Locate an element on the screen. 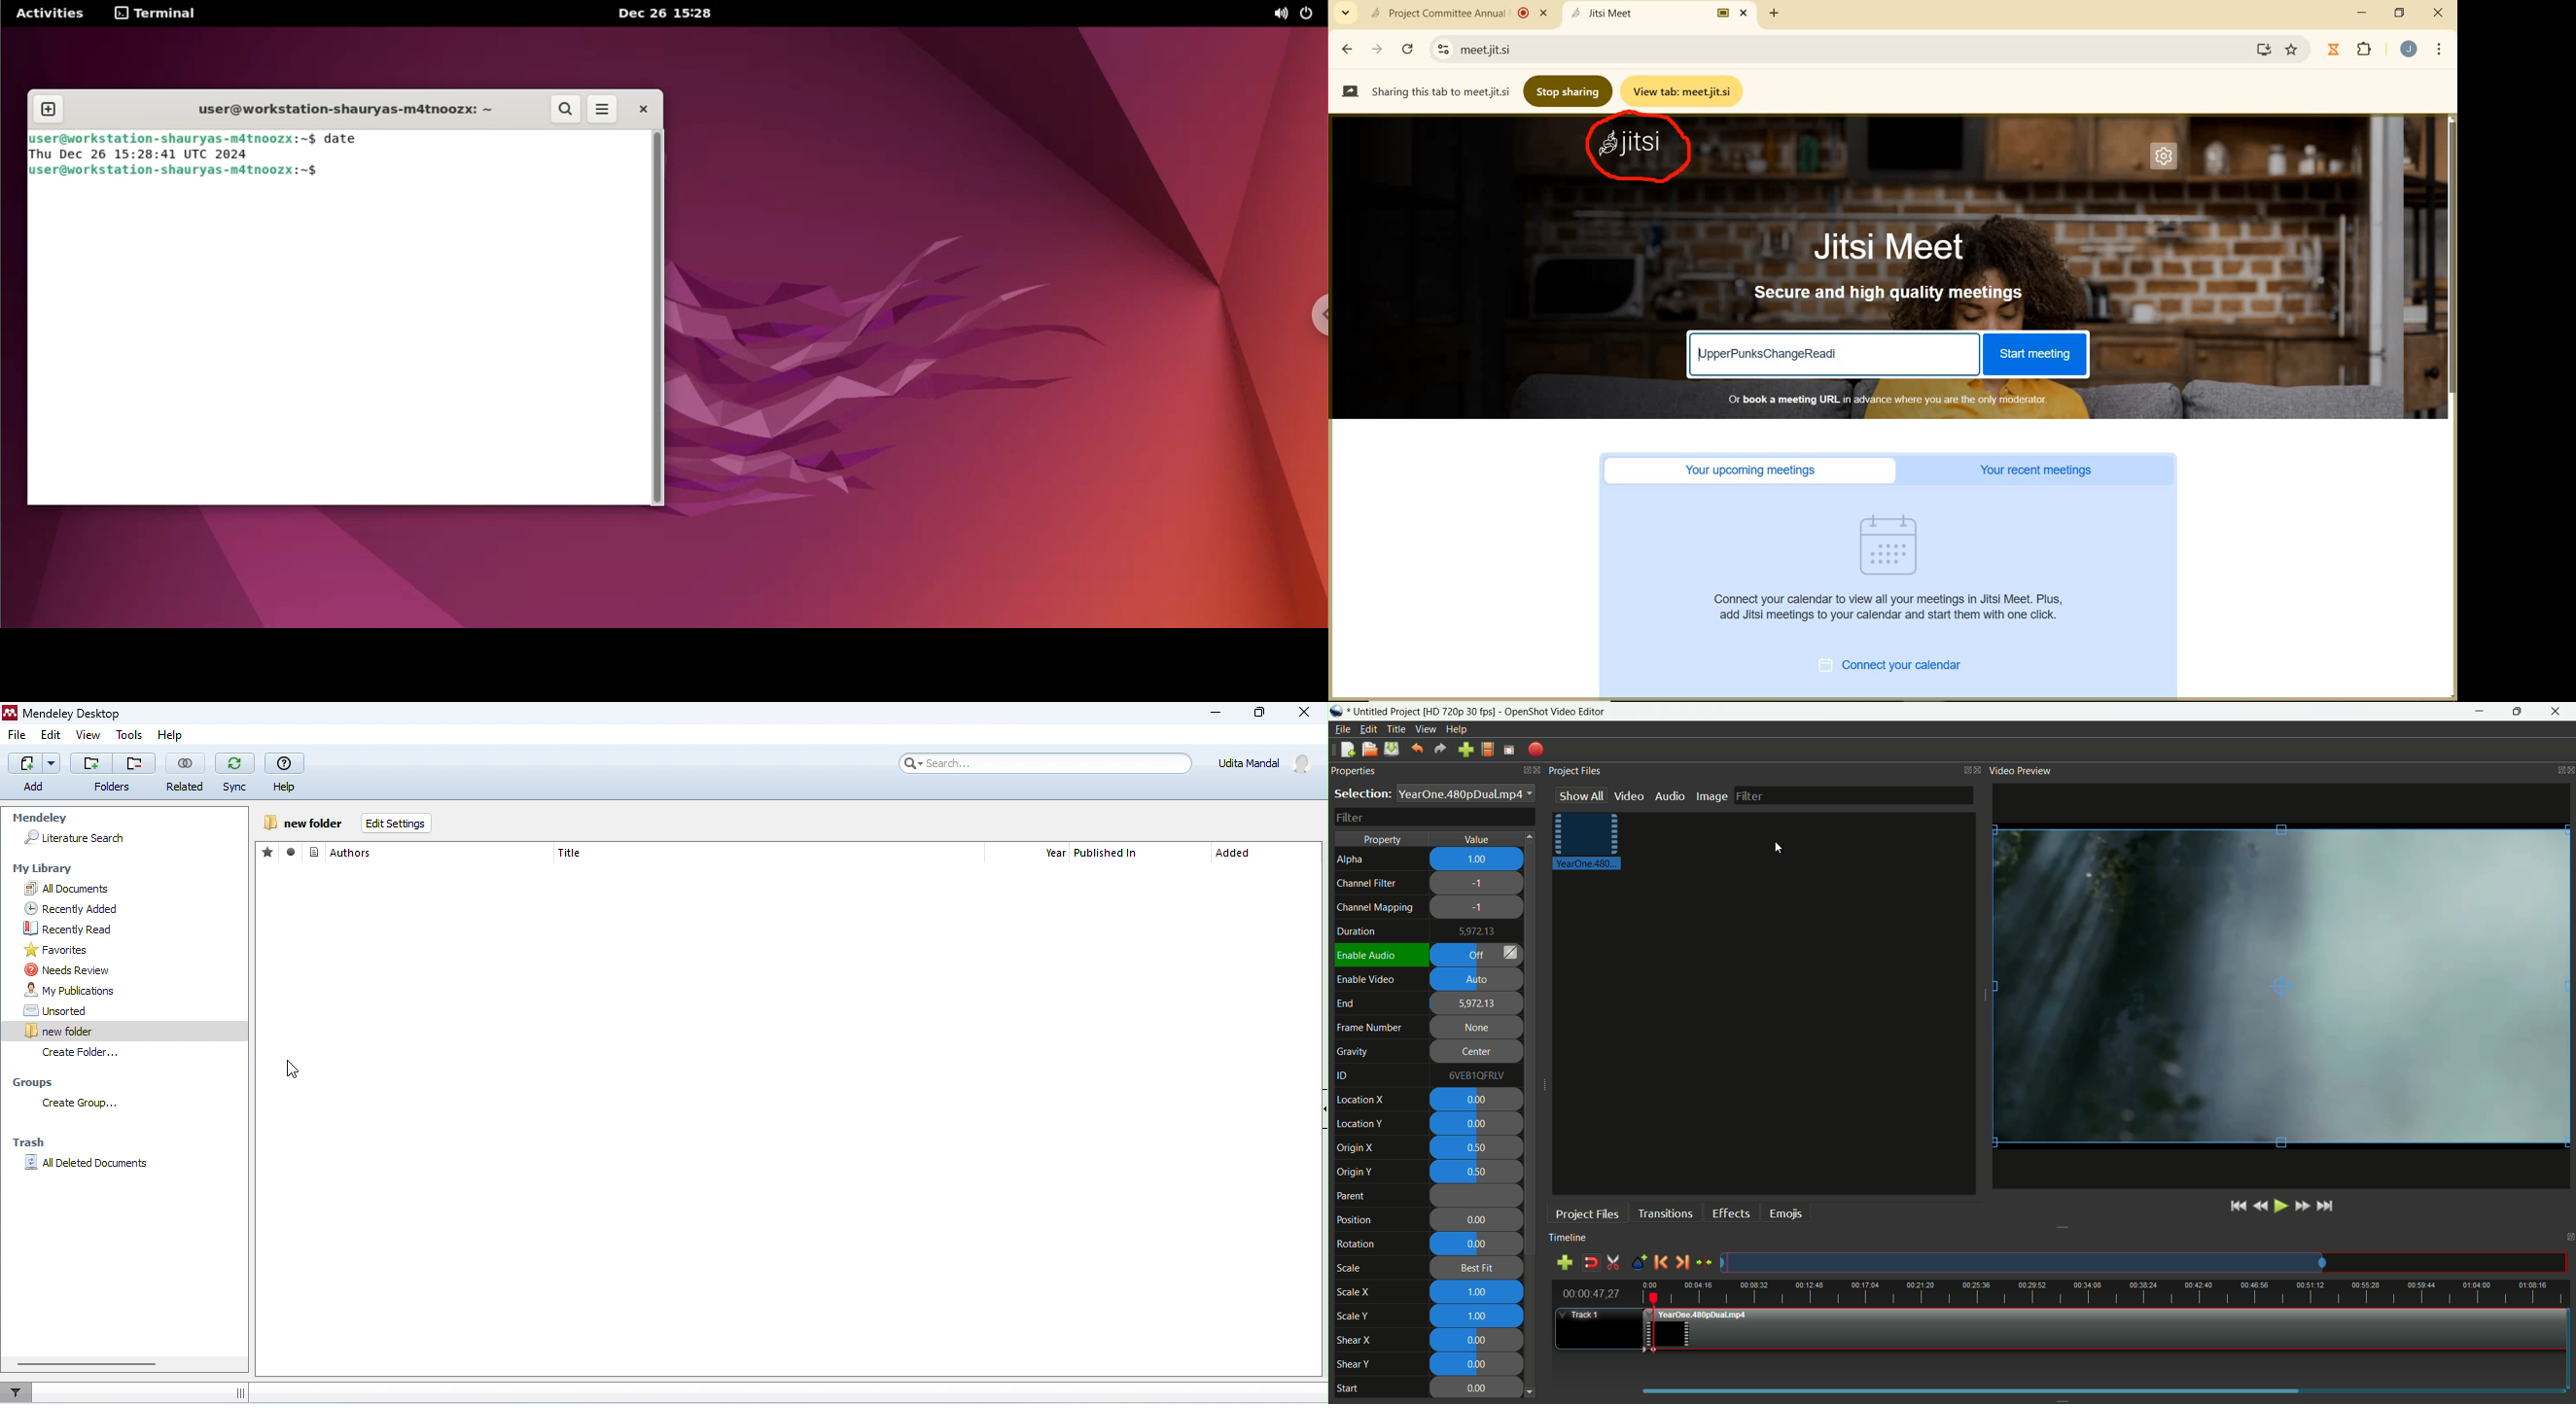 This screenshot has width=2576, height=1428. 0.00 is located at coordinates (1476, 1245).